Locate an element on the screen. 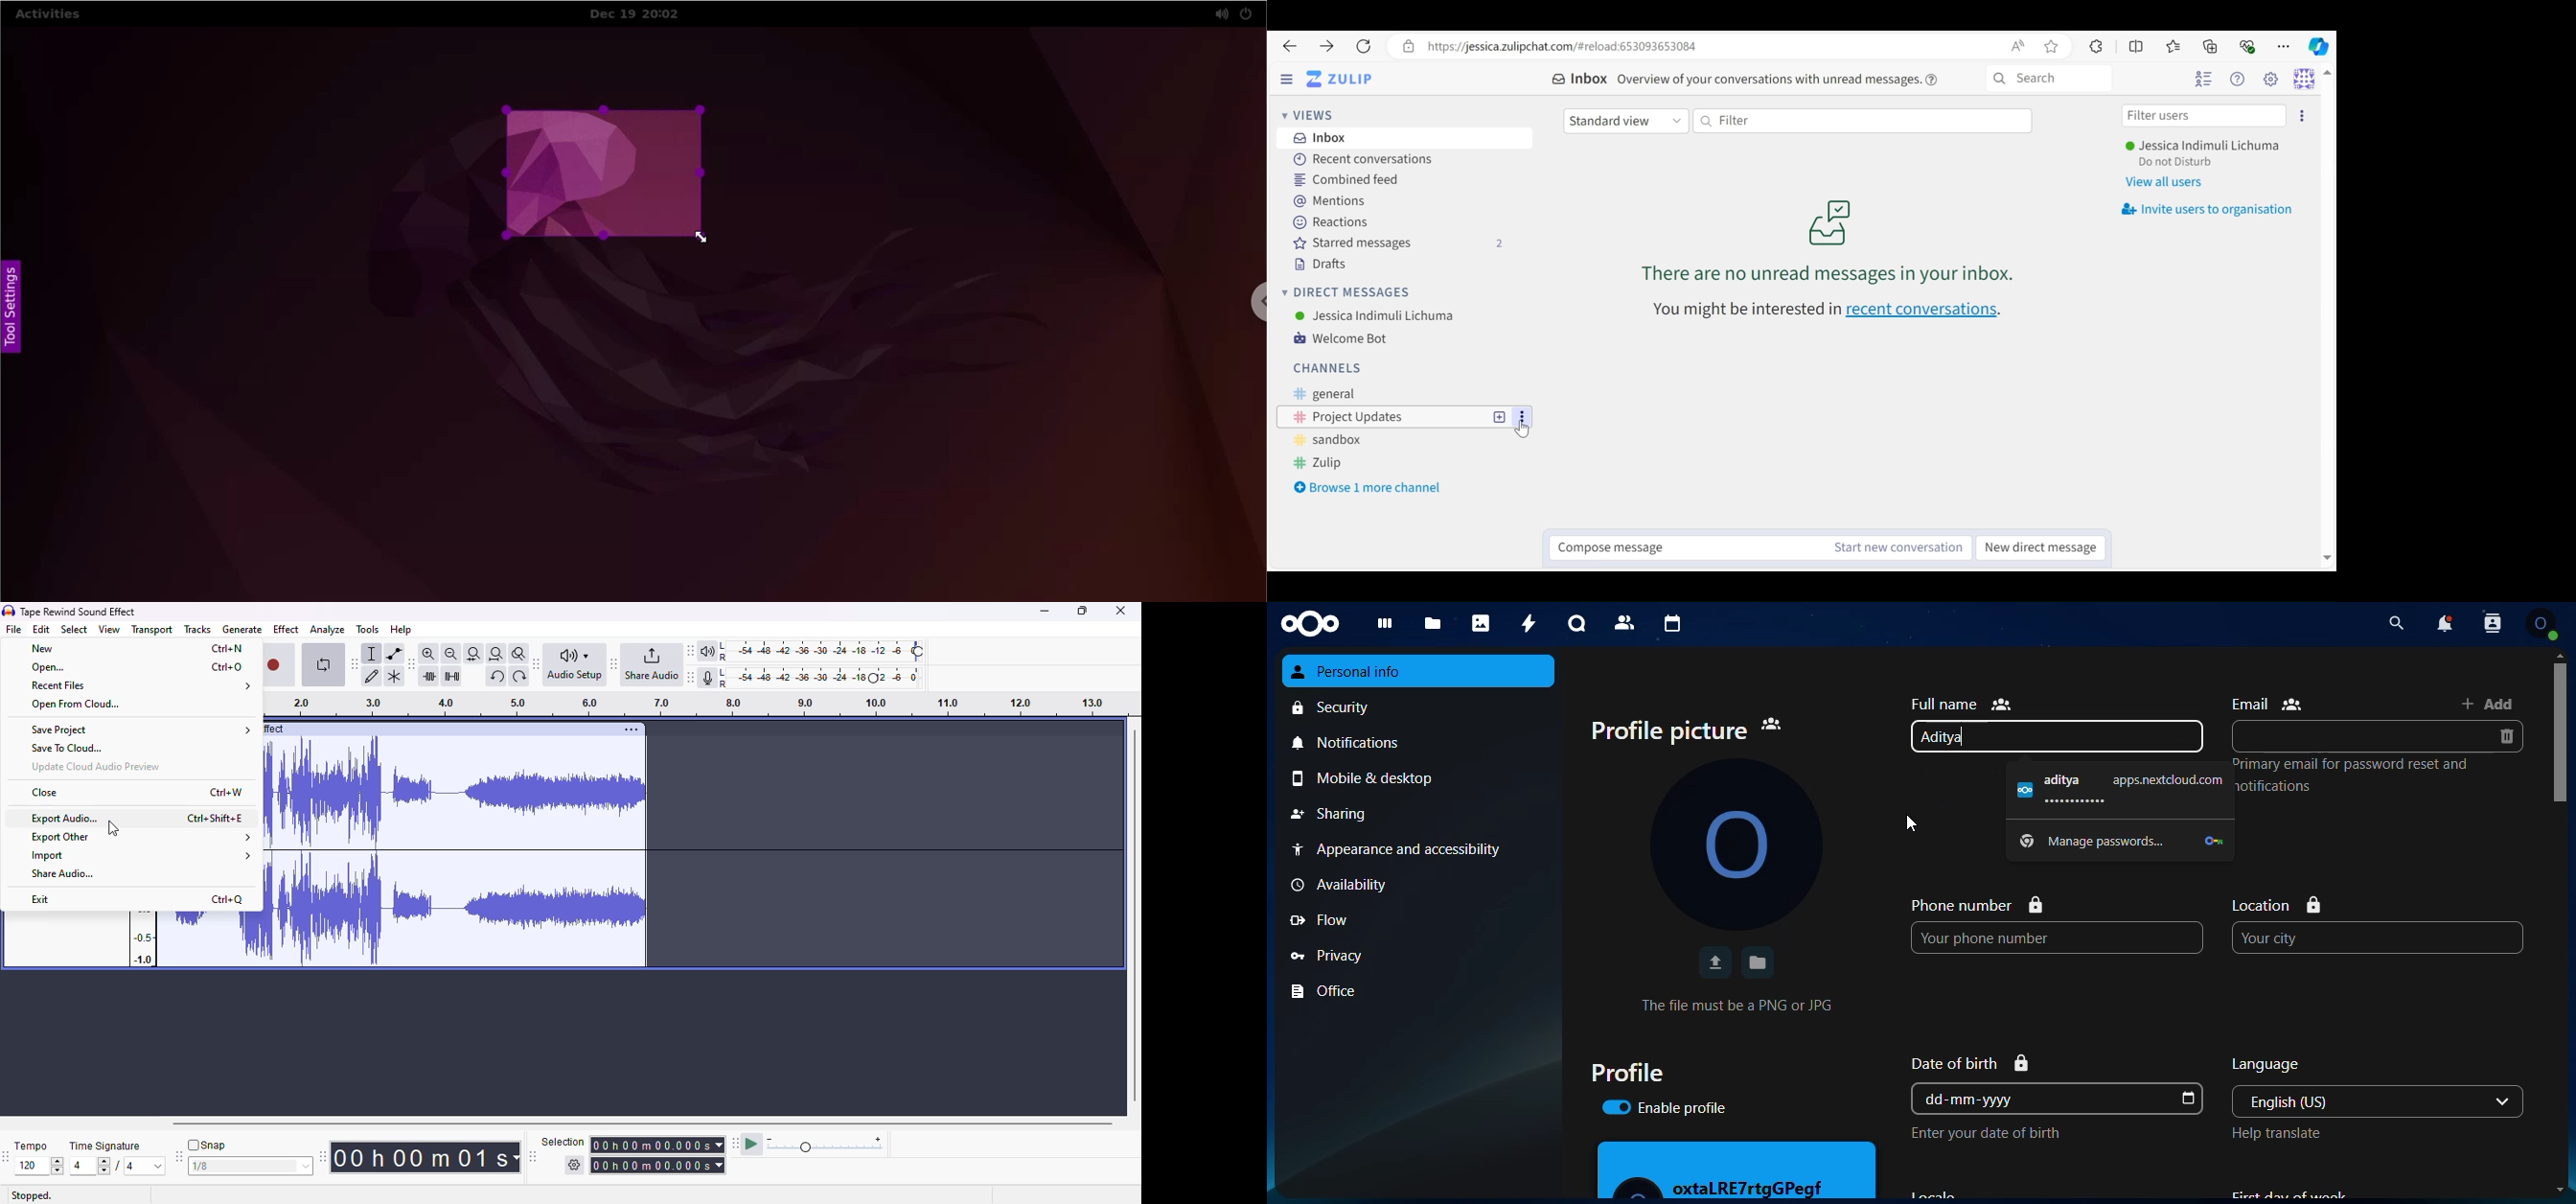 The image size is (2576, 1204). notifications is located at coordinates (1420, 741).